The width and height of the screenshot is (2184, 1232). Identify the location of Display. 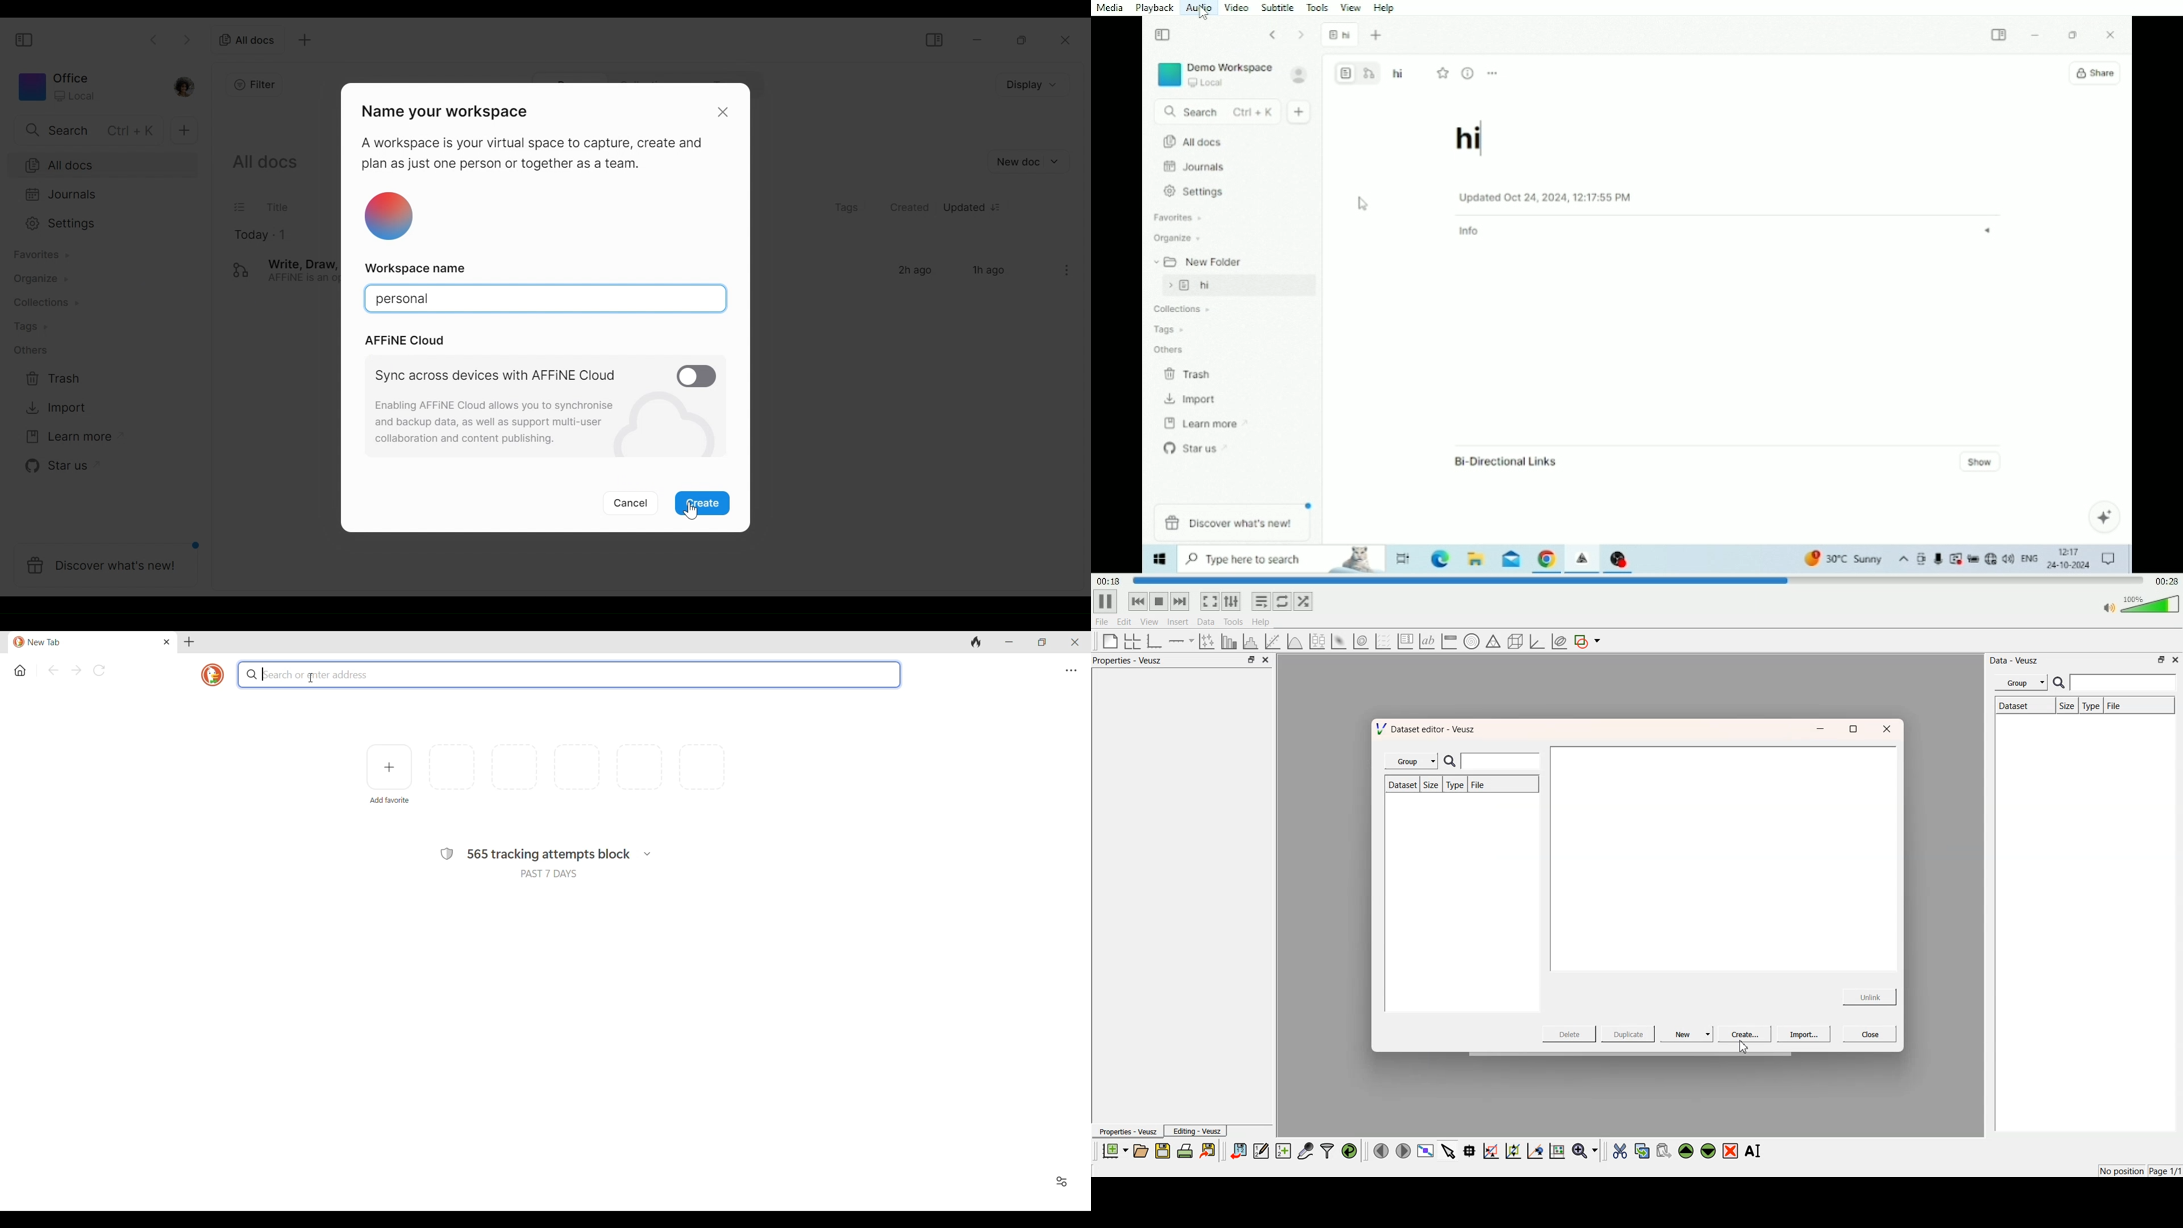
(1032, 86).